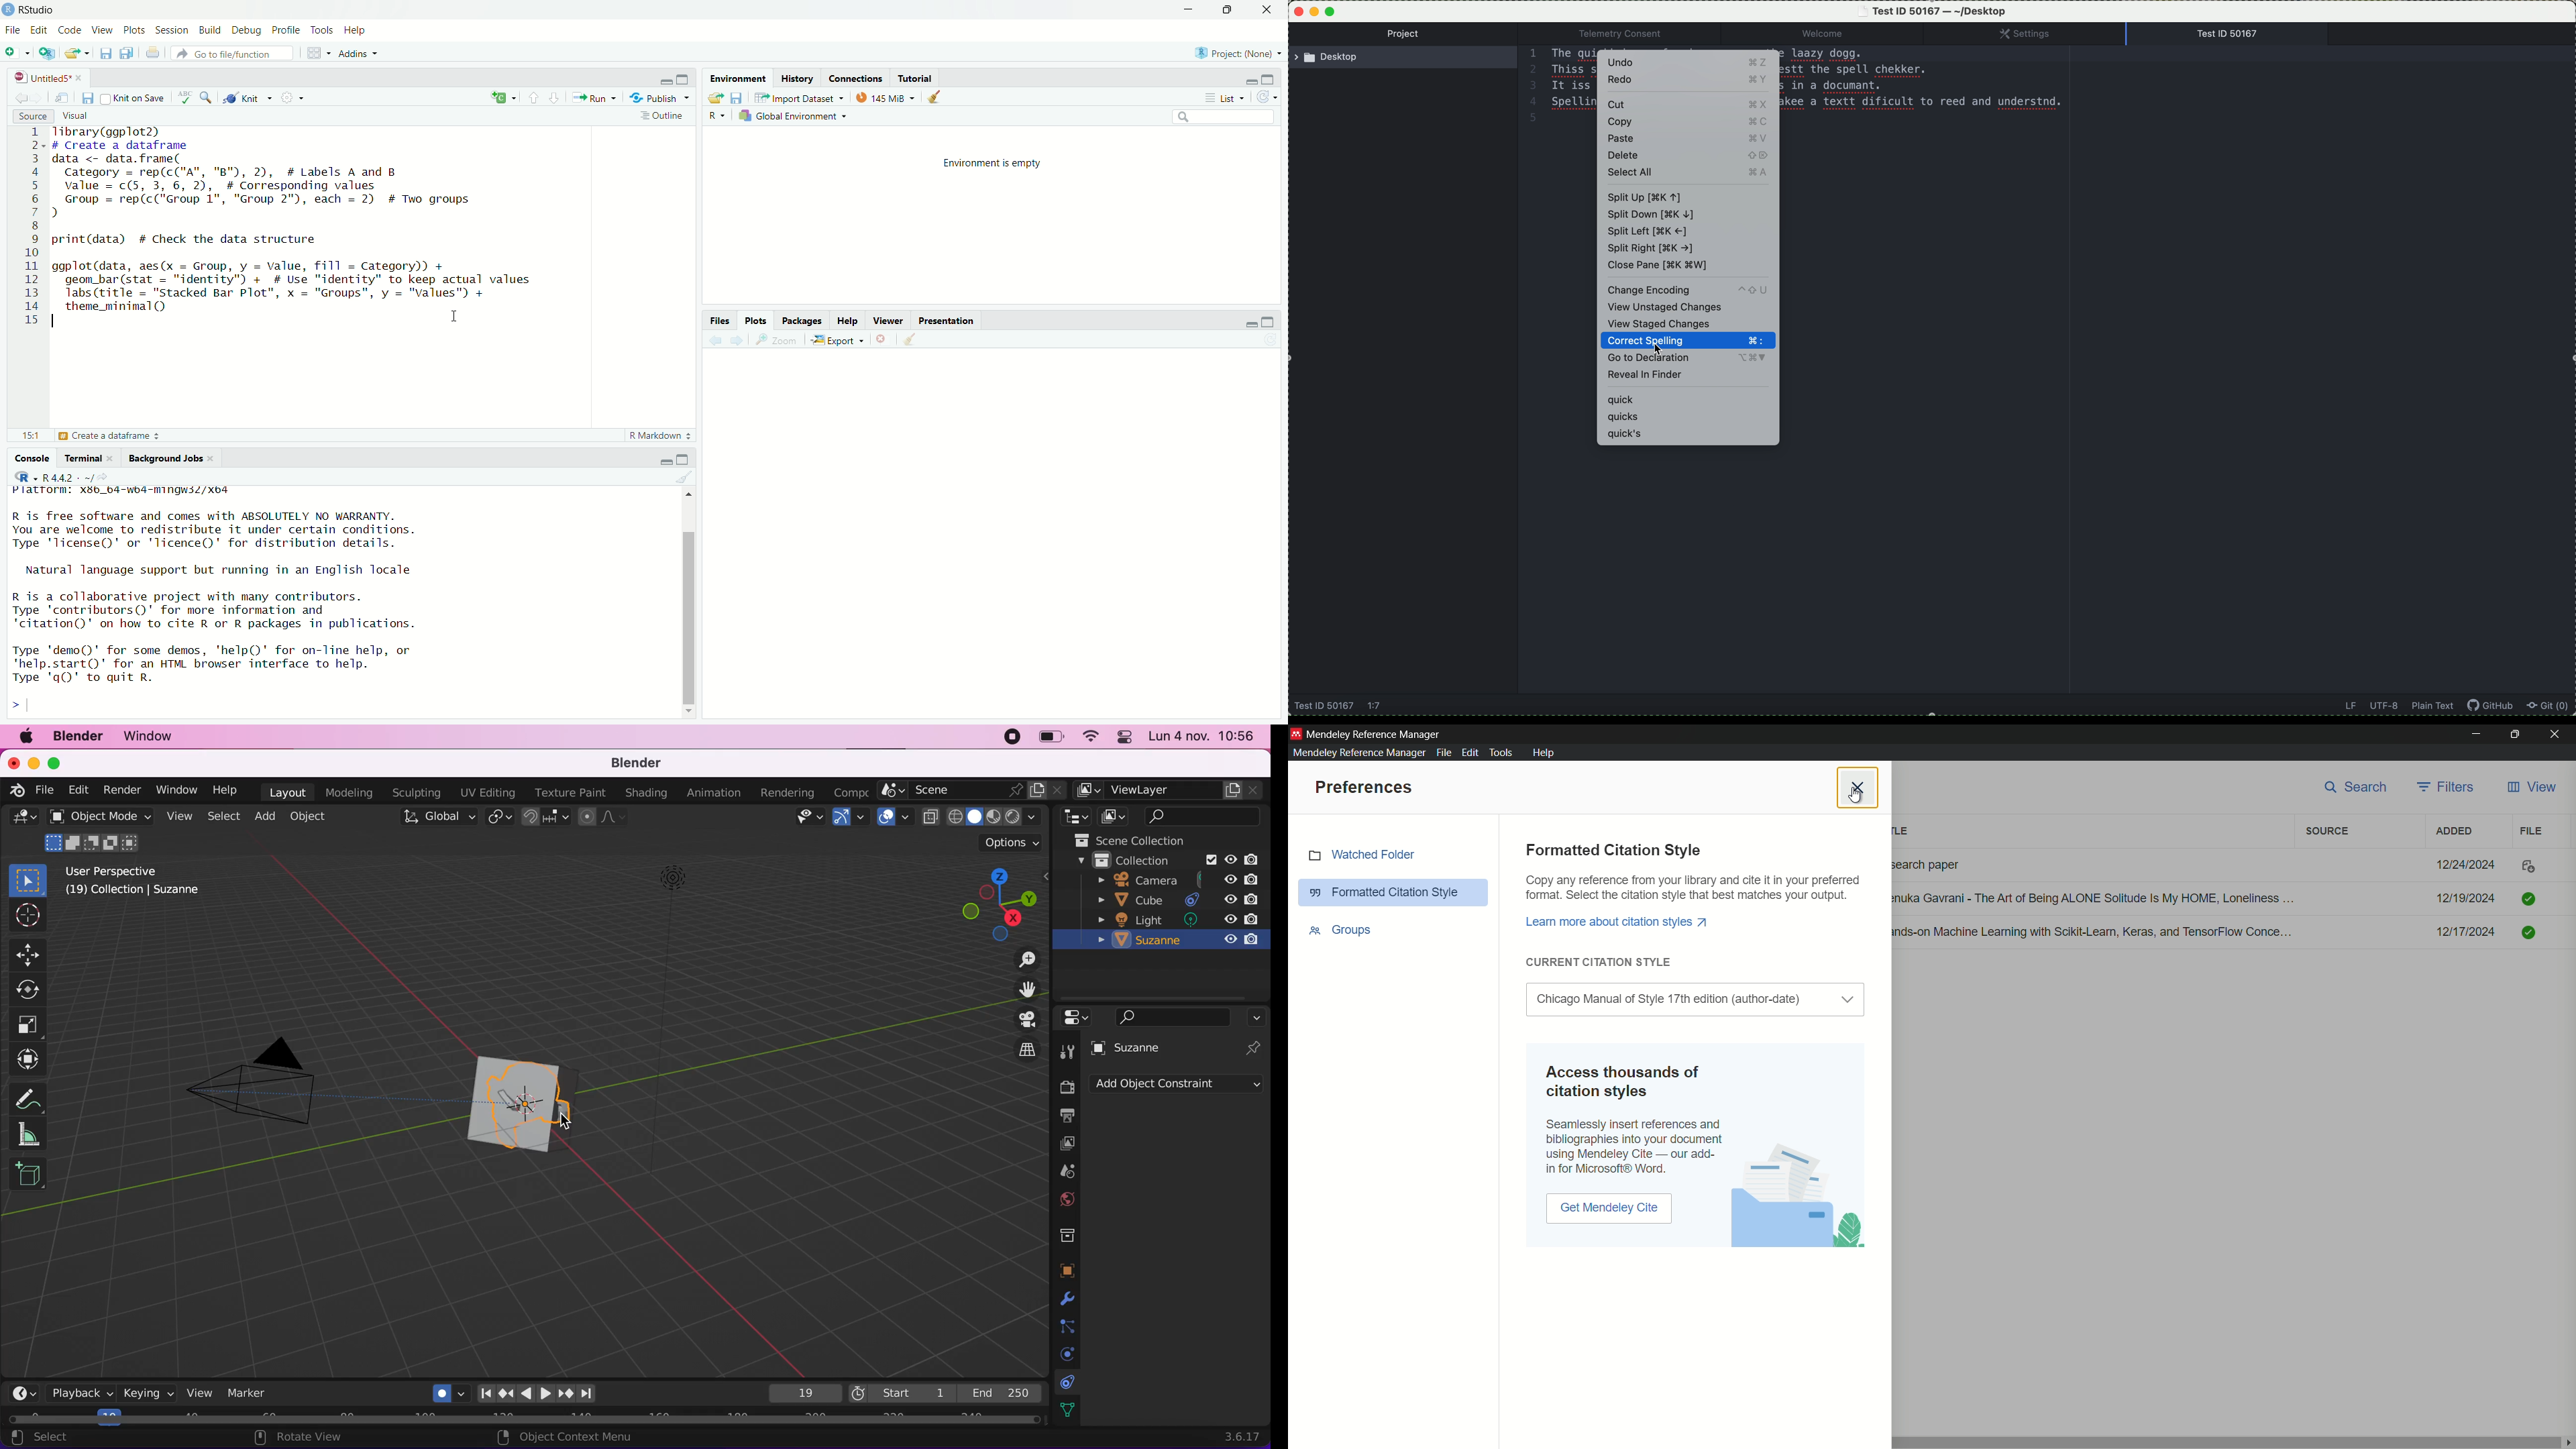 Image resolution: width=2576 pixels, height=1456 pixels. Describe the element at coordinates (1273, 321) in the screenshot. I see `Maximize` at that location.